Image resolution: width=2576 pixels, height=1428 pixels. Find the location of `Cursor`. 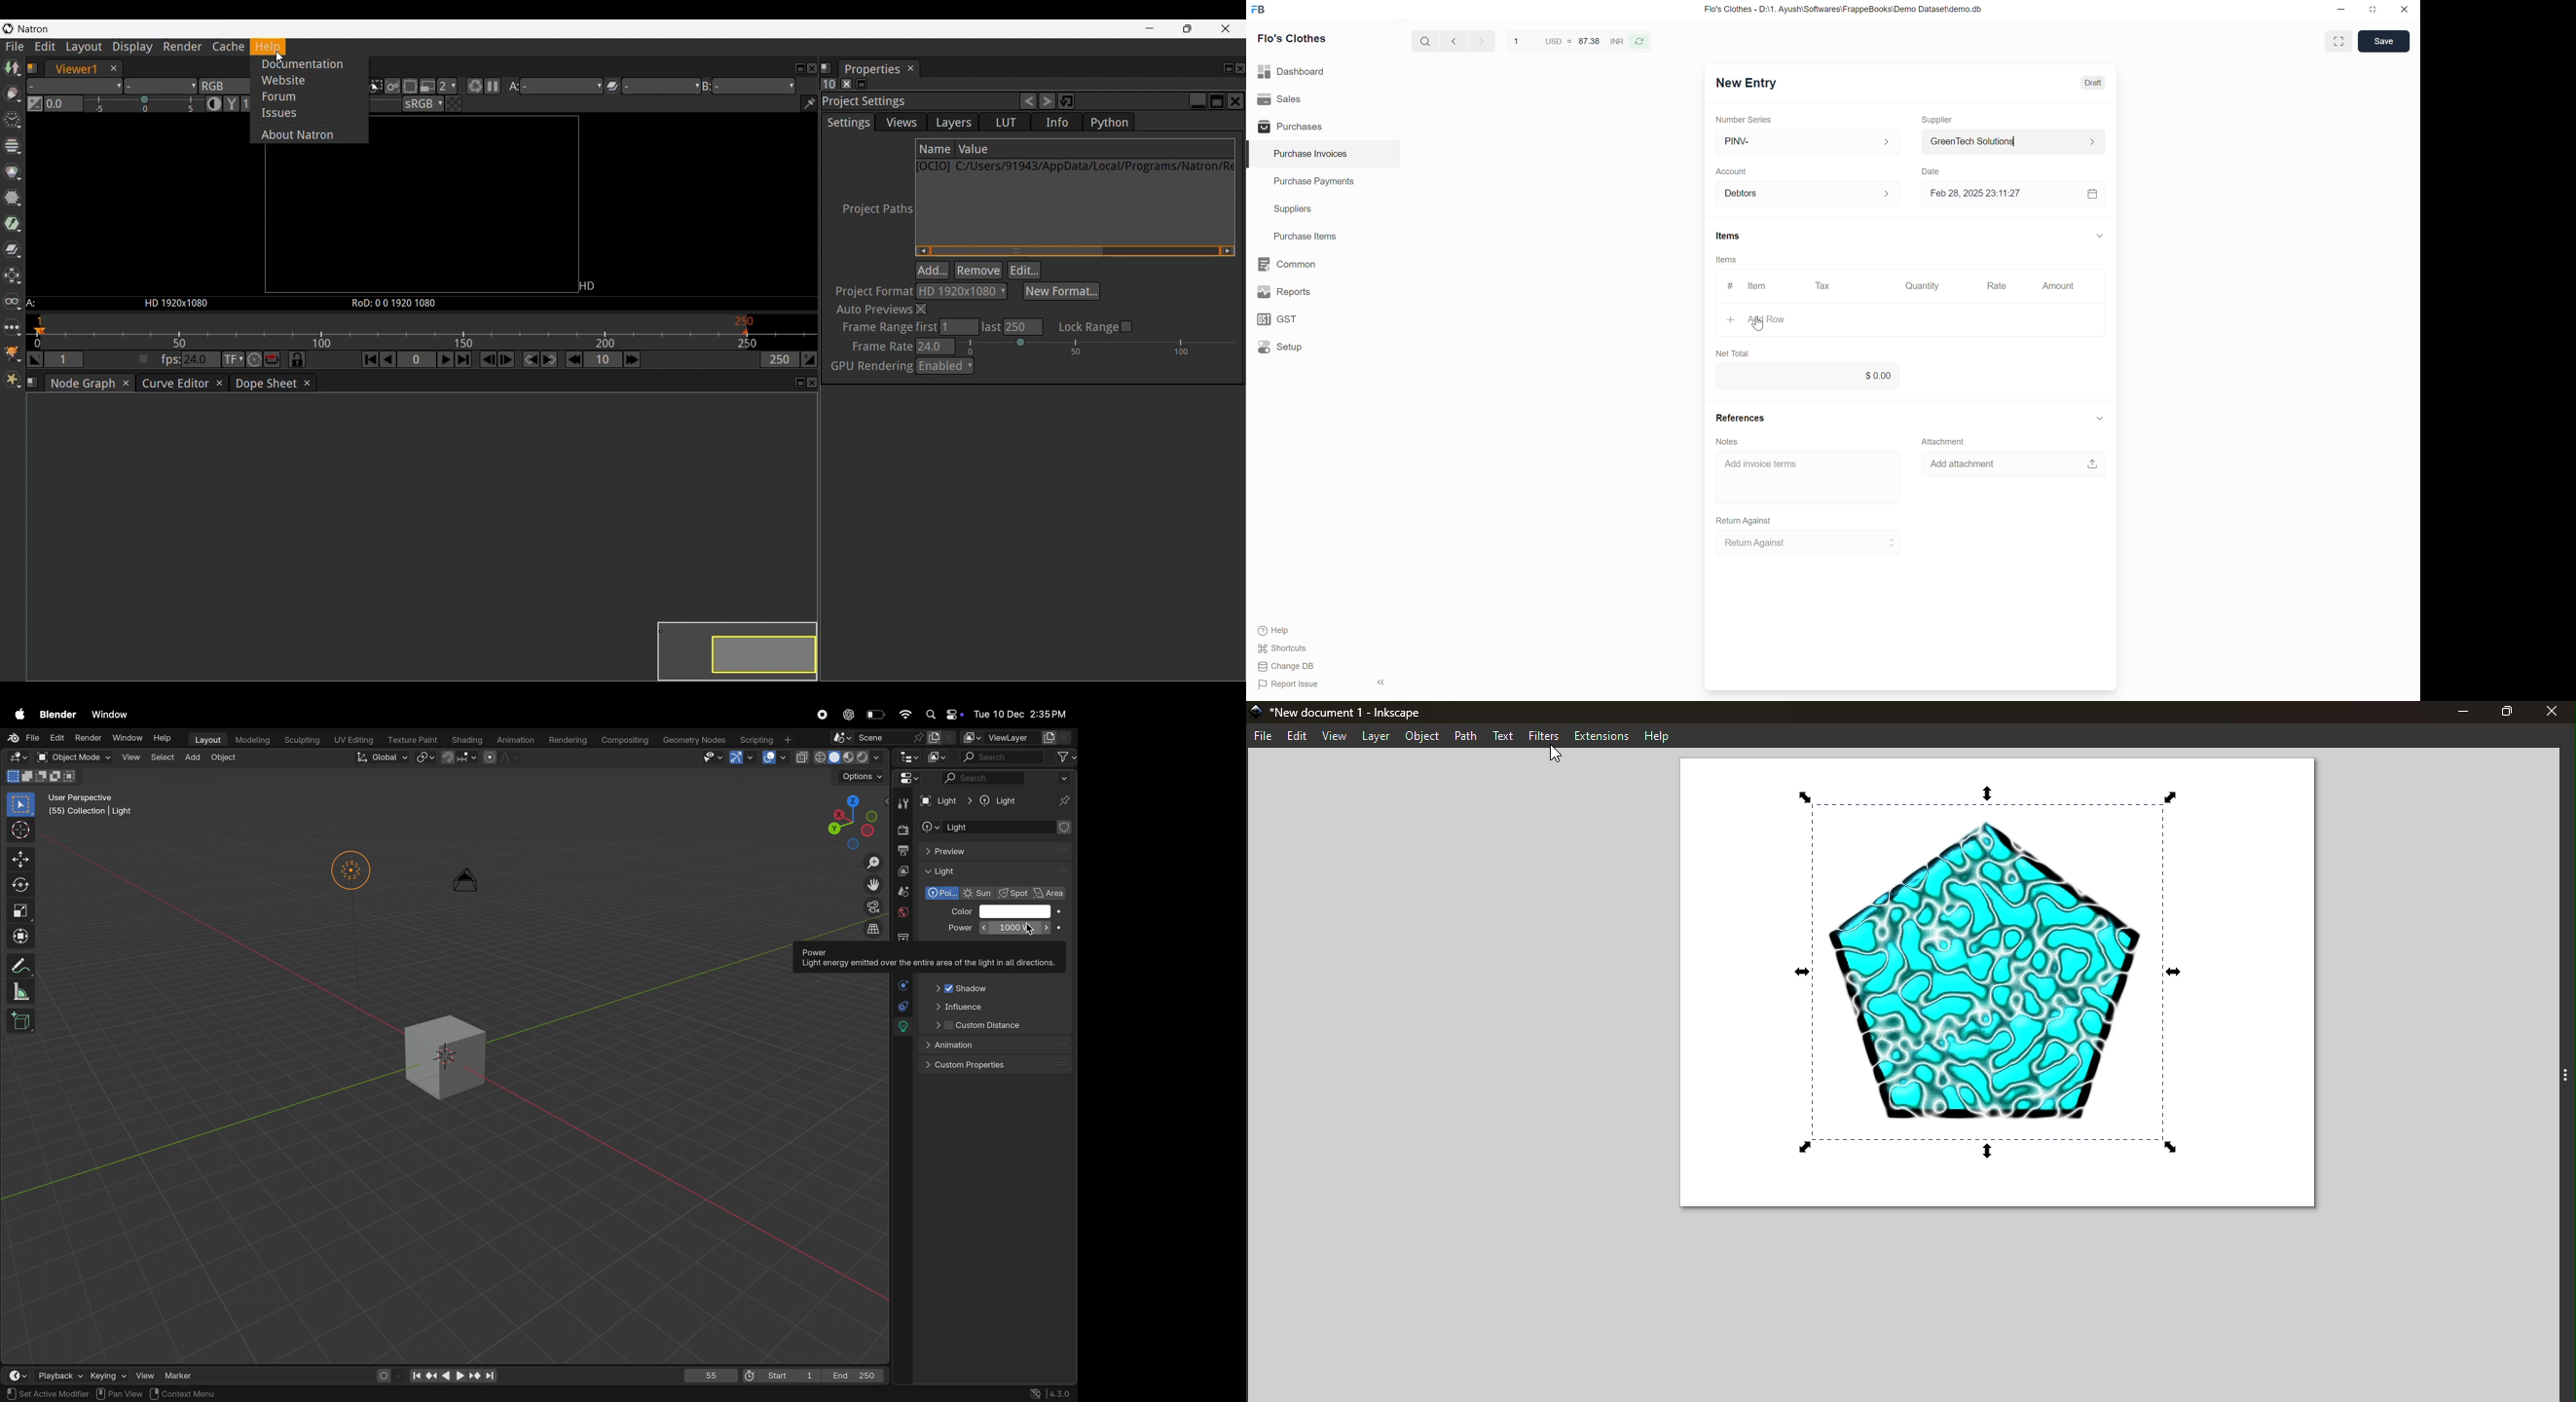

Cursor is located at coordinates (1758, 323).